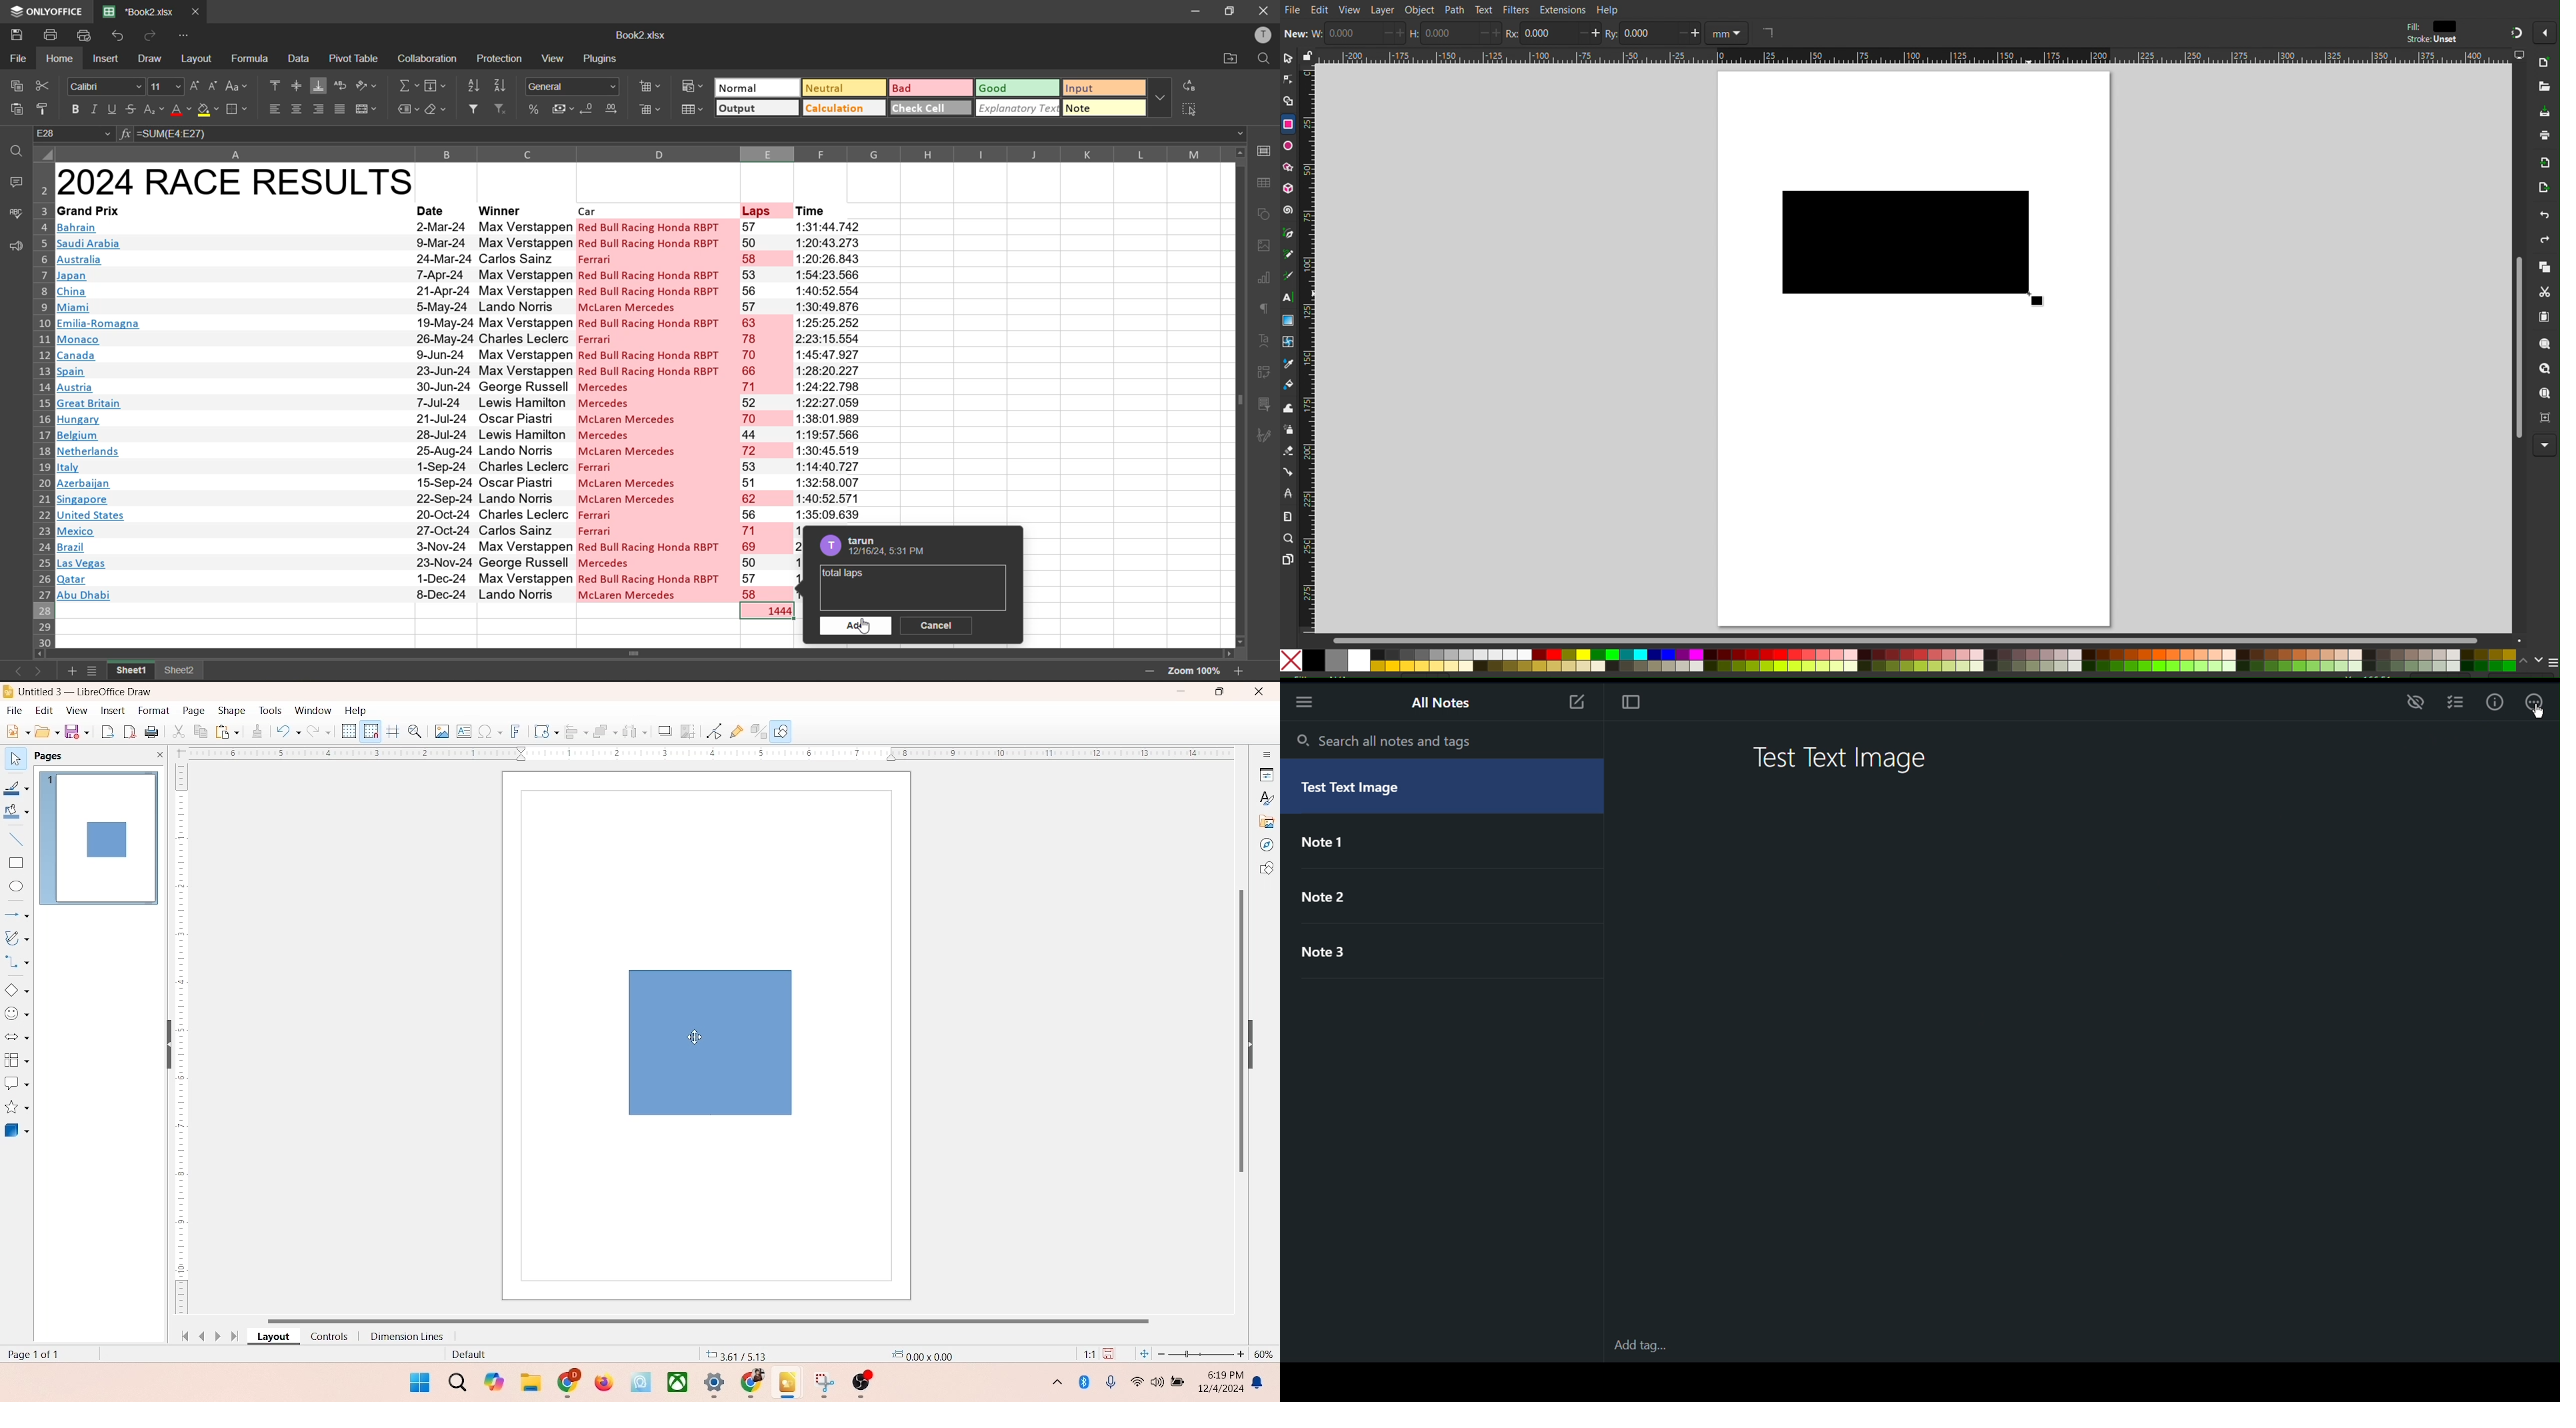 The width and height of the screenshot is (2576, 1428). Describe the element at coordinates (475, 86) in the screenshot. I see `sort ascending` at that location.